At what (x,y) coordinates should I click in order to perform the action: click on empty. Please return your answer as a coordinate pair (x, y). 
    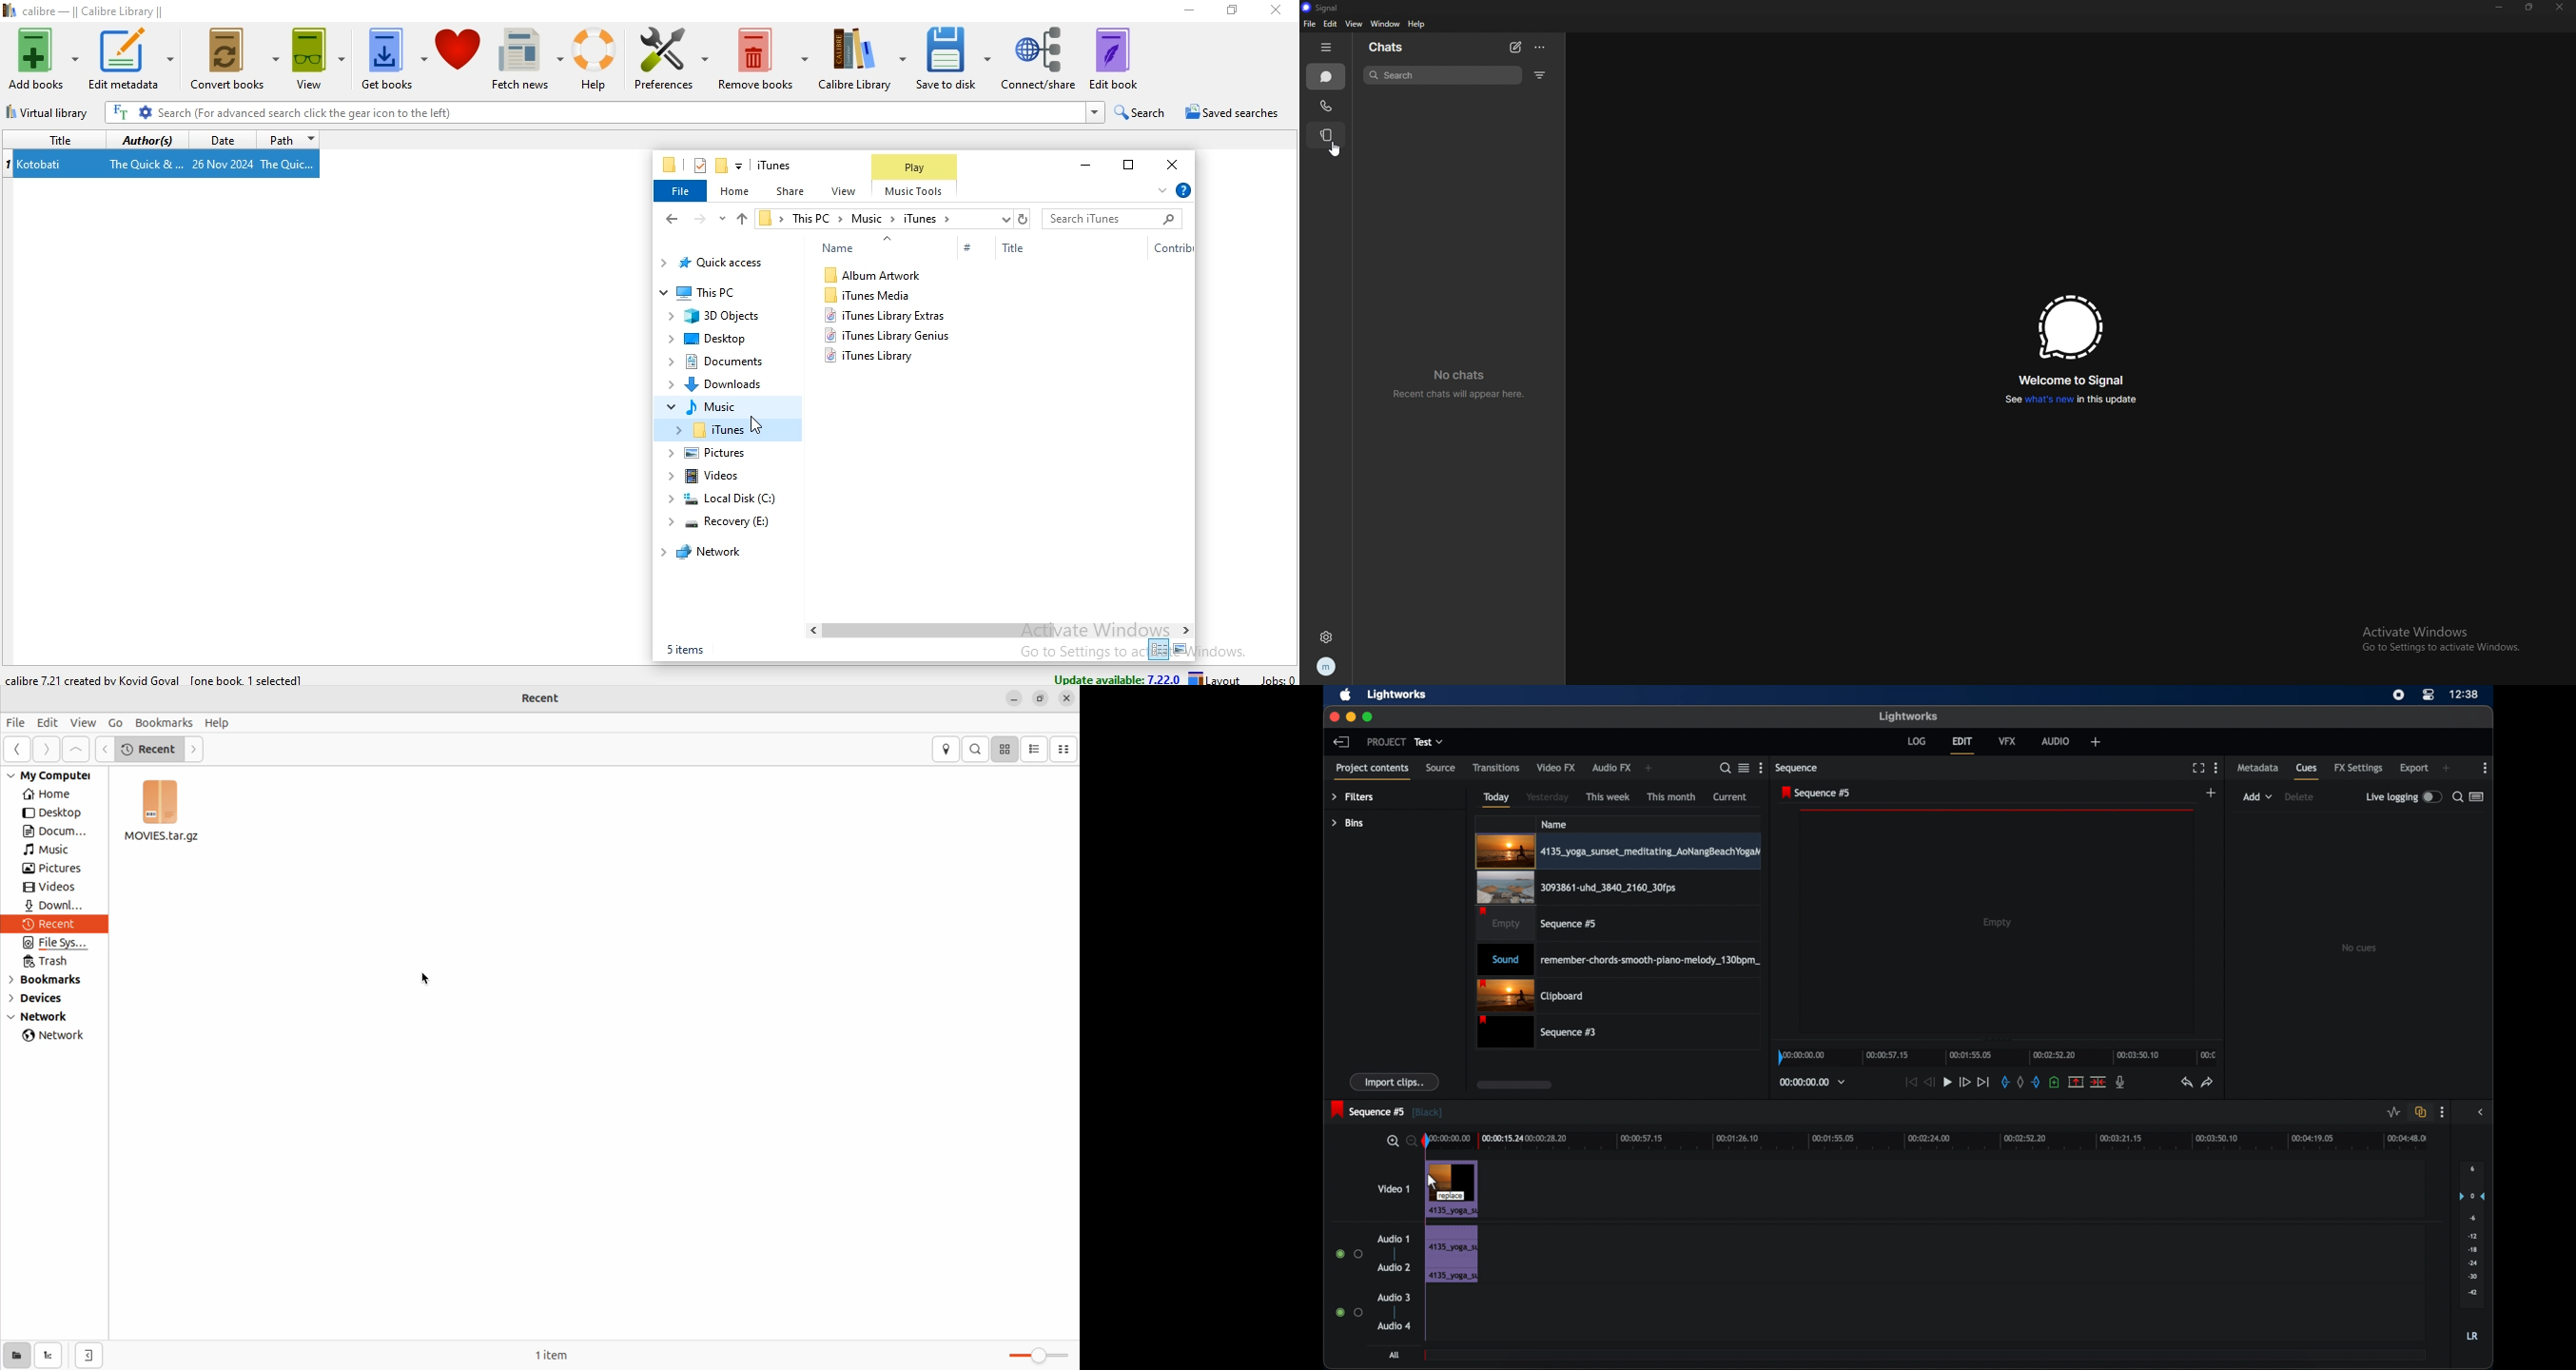
    Looking at the image, I should click on (1997, 923).